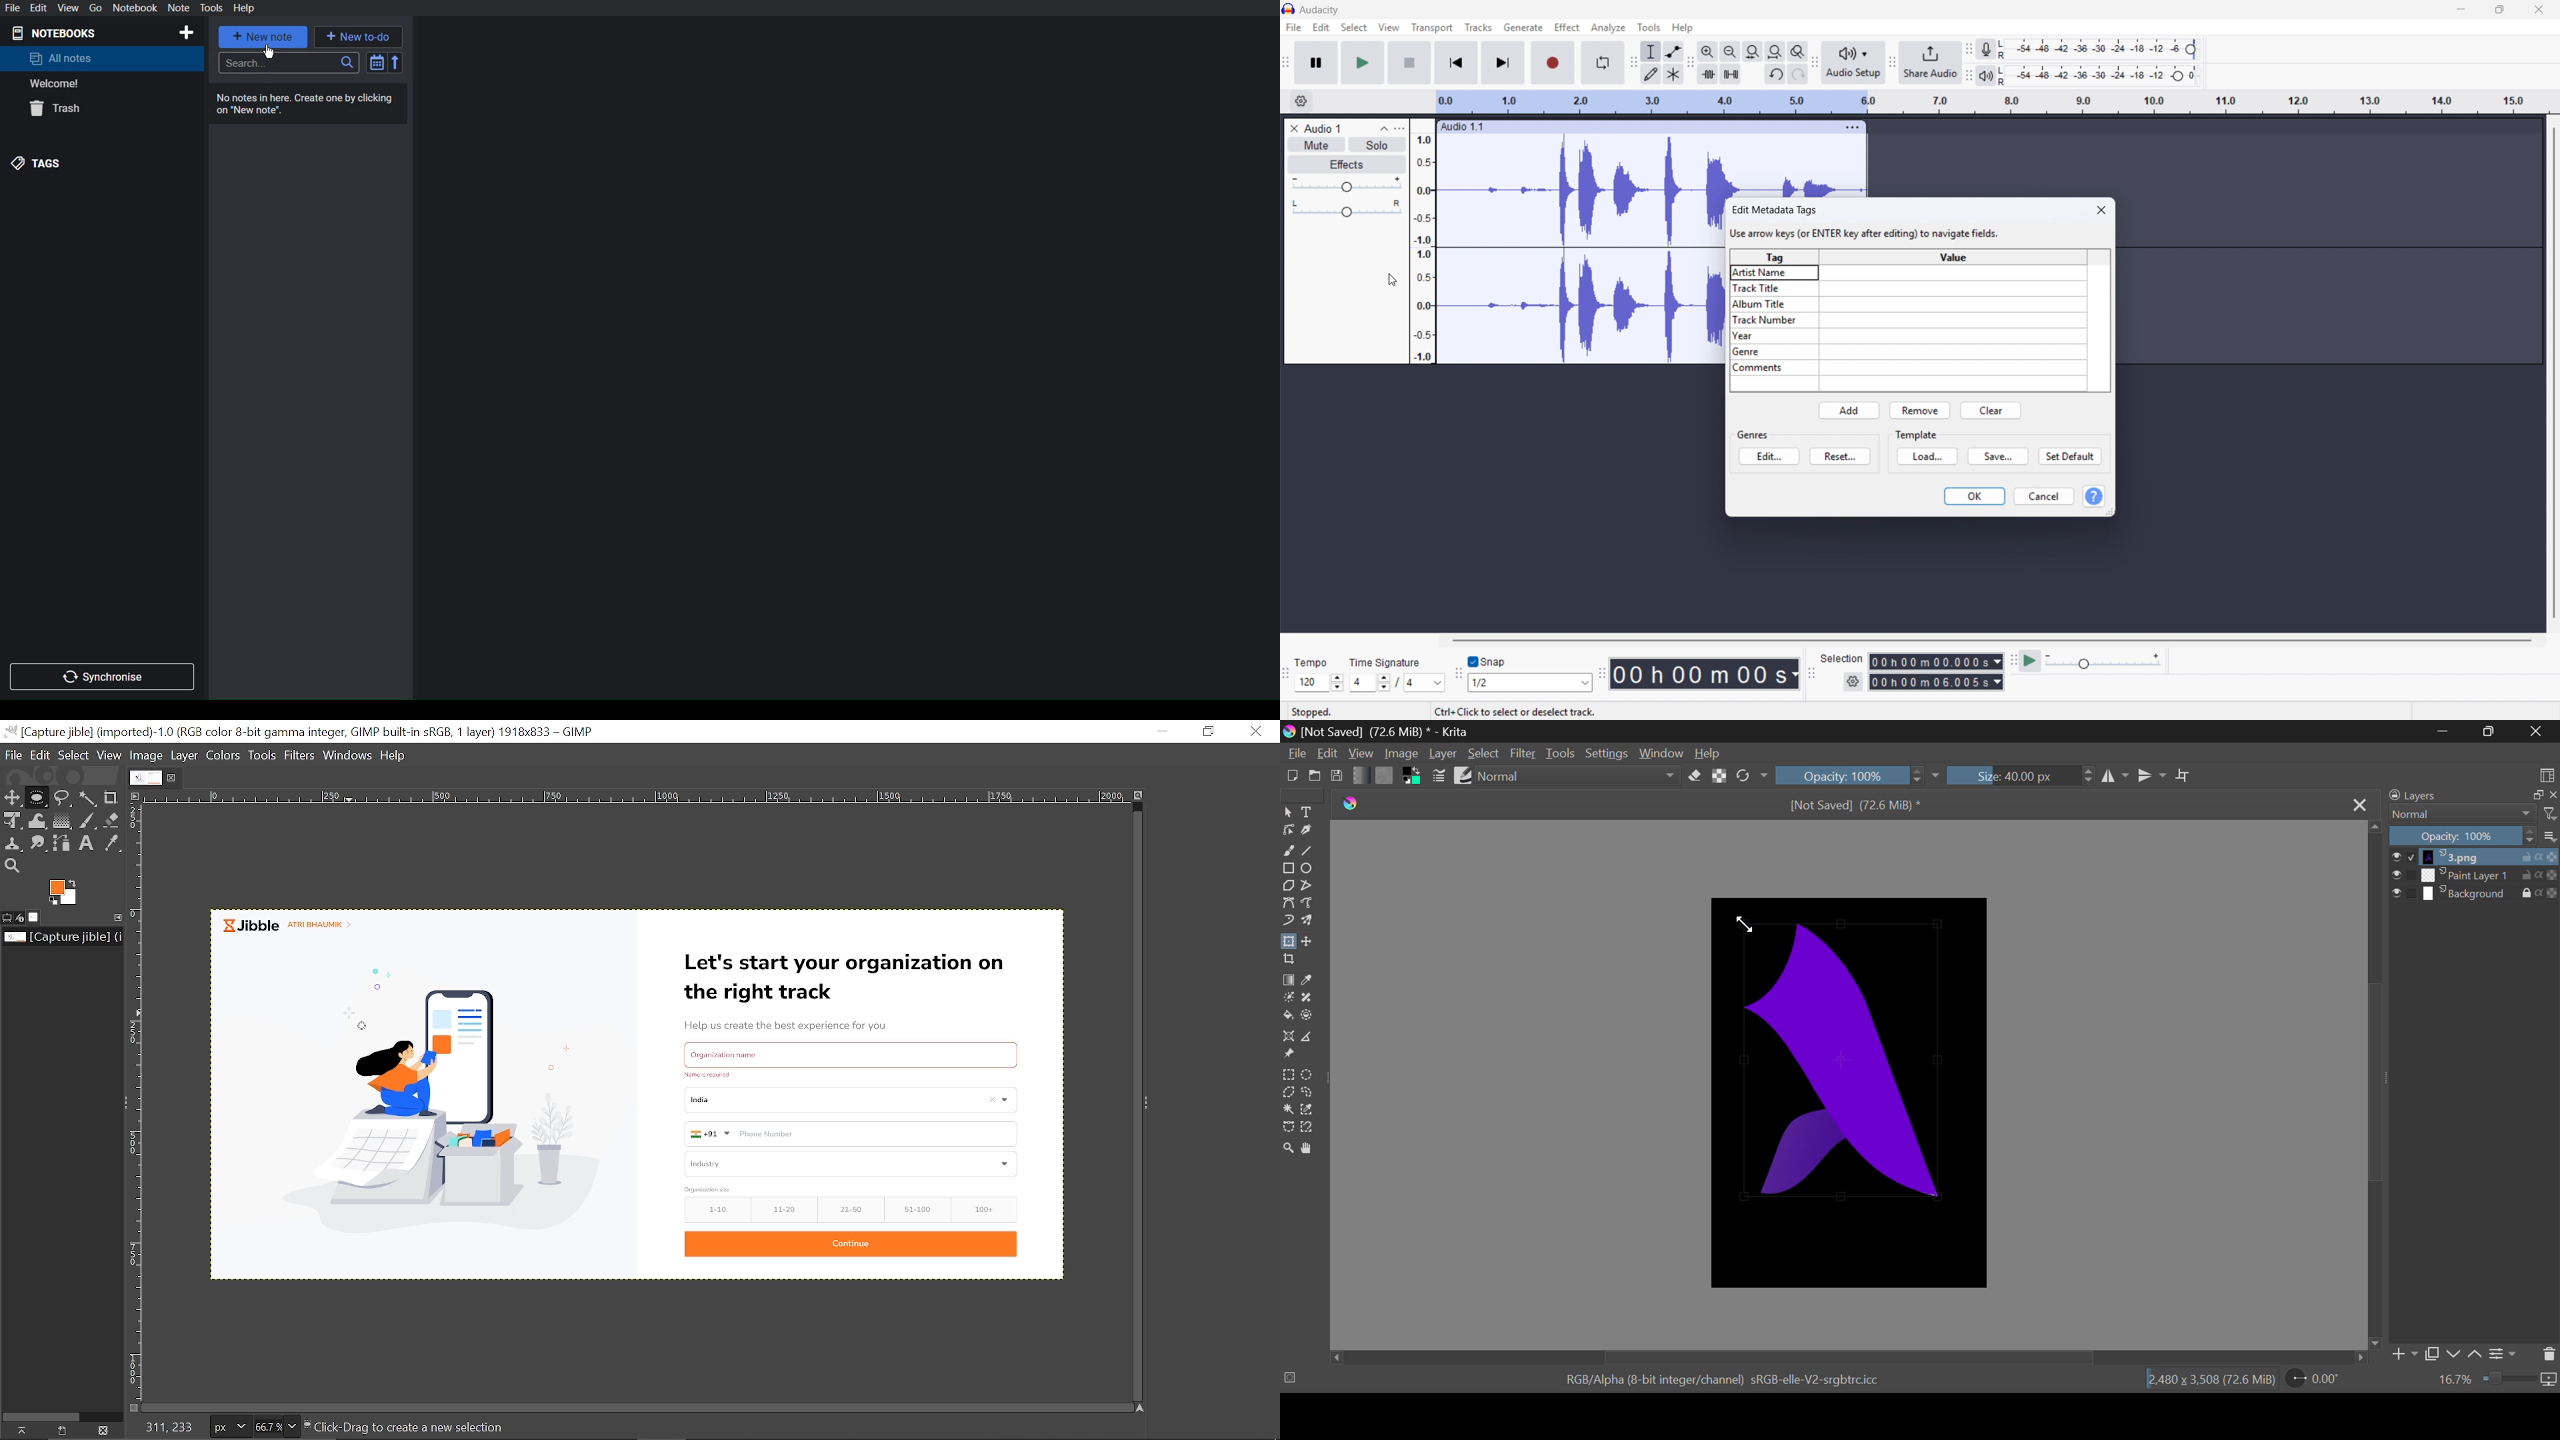 This screenshot has height=1456, width=2576. Describe the element at coordinates (36, 801) in the screenshot. I see `Rectangular select` at that location.